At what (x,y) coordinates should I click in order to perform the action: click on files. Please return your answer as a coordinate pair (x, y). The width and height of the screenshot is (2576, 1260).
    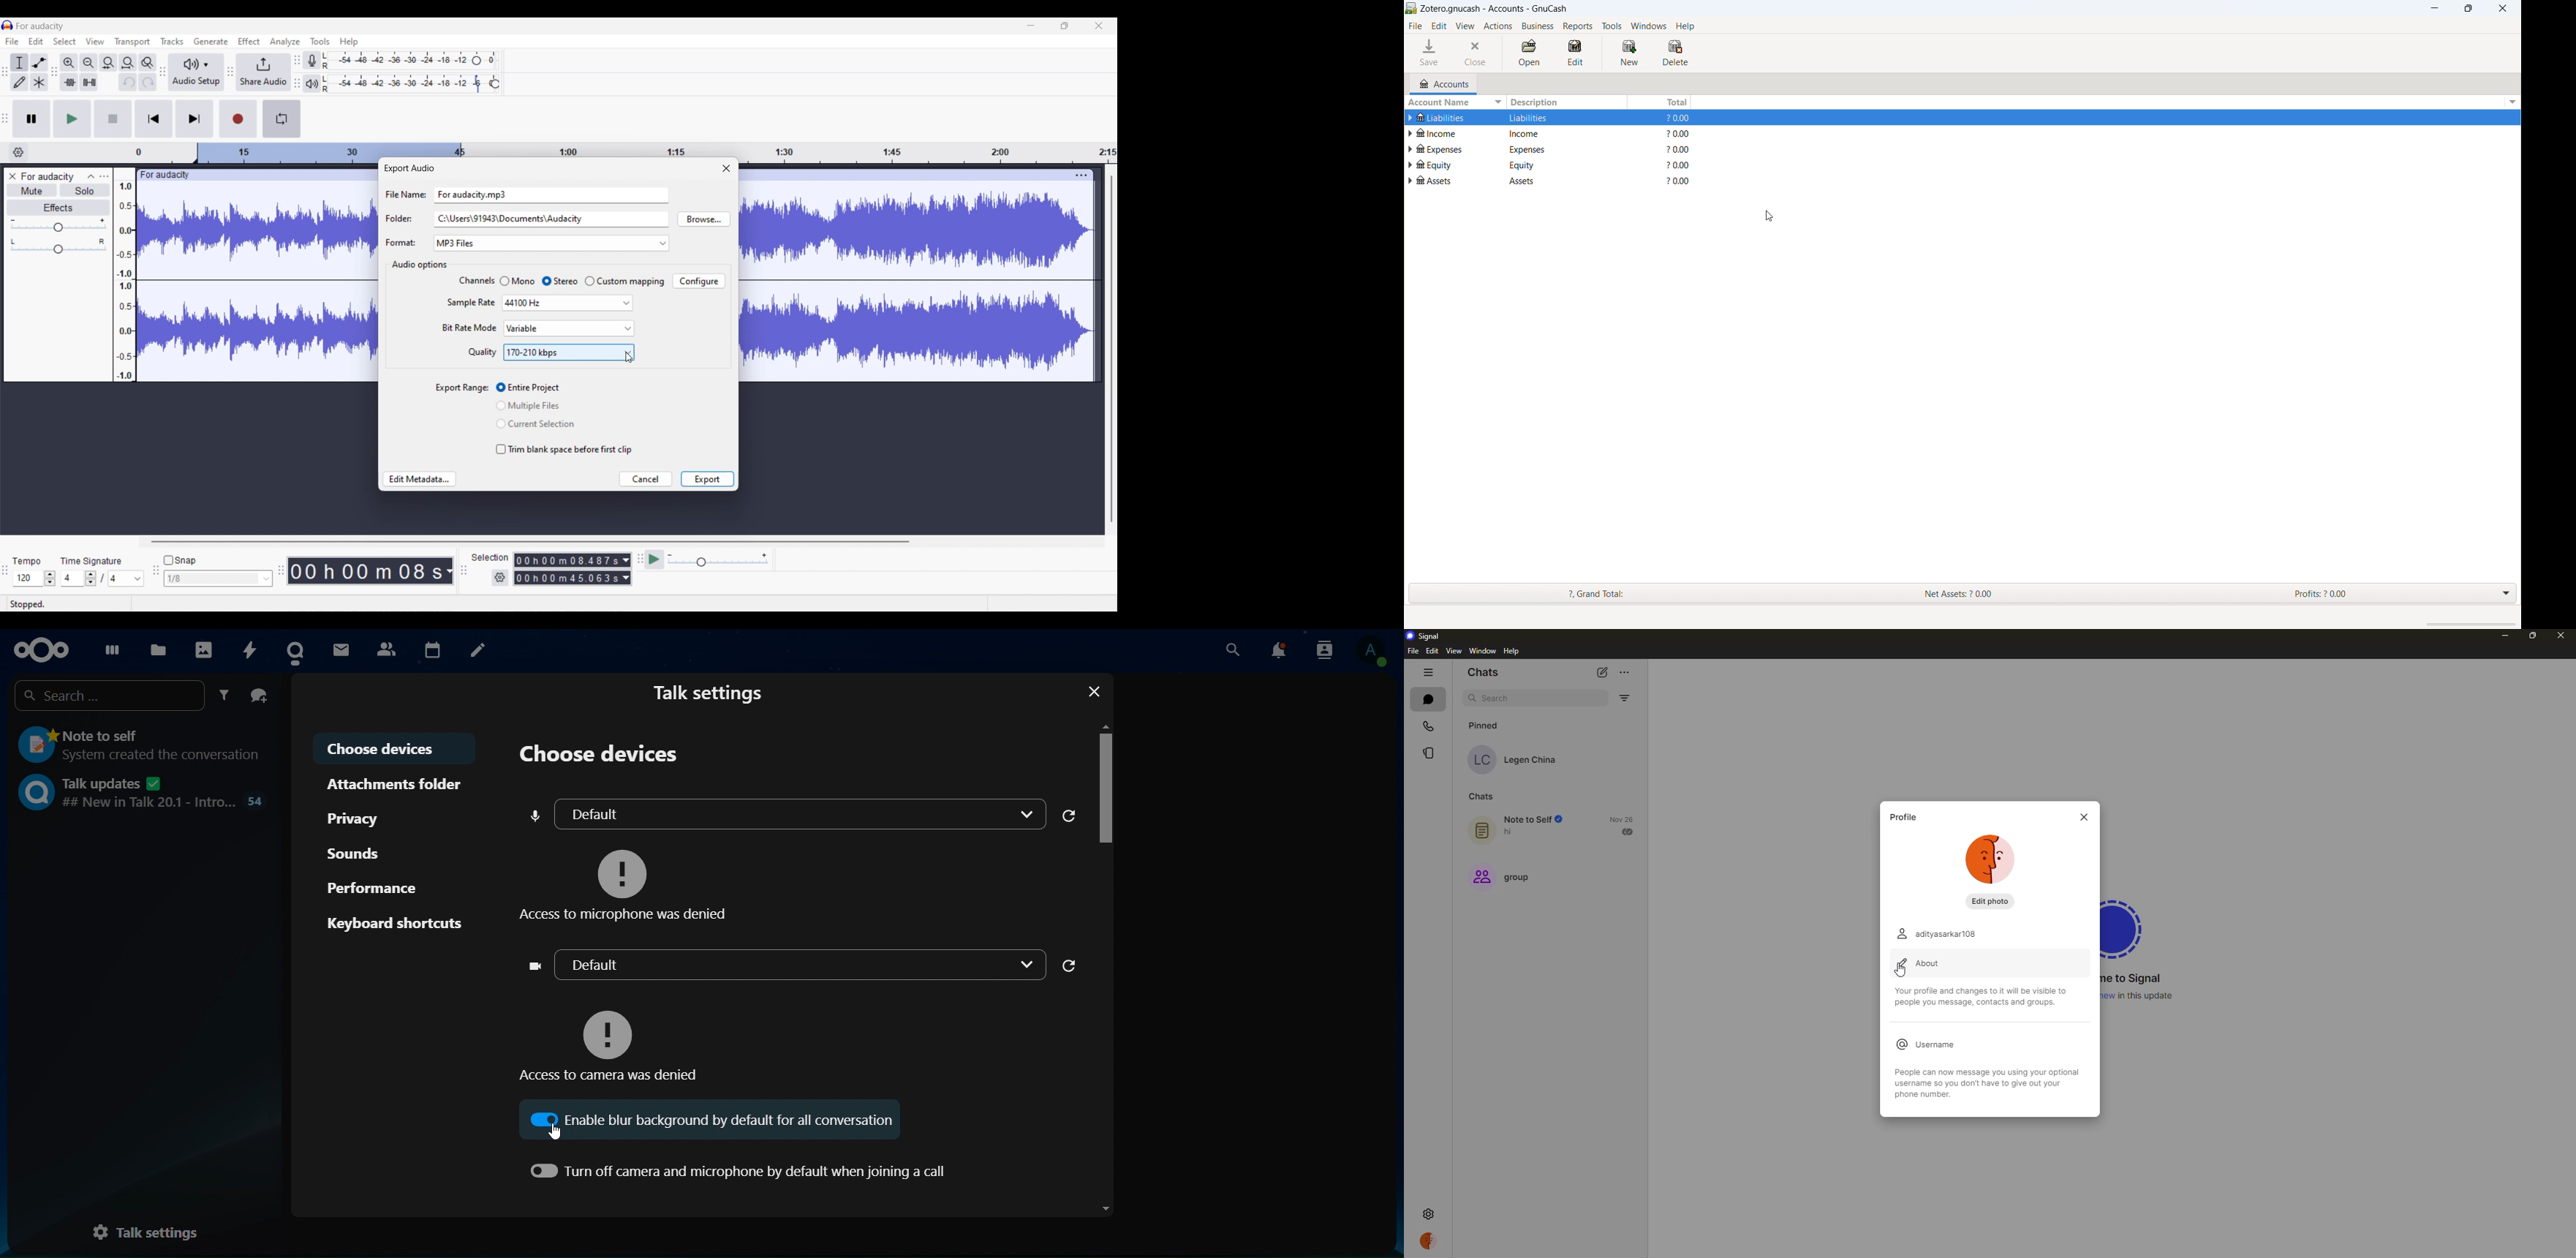
    Looking at the image, I should click on (158, 651).